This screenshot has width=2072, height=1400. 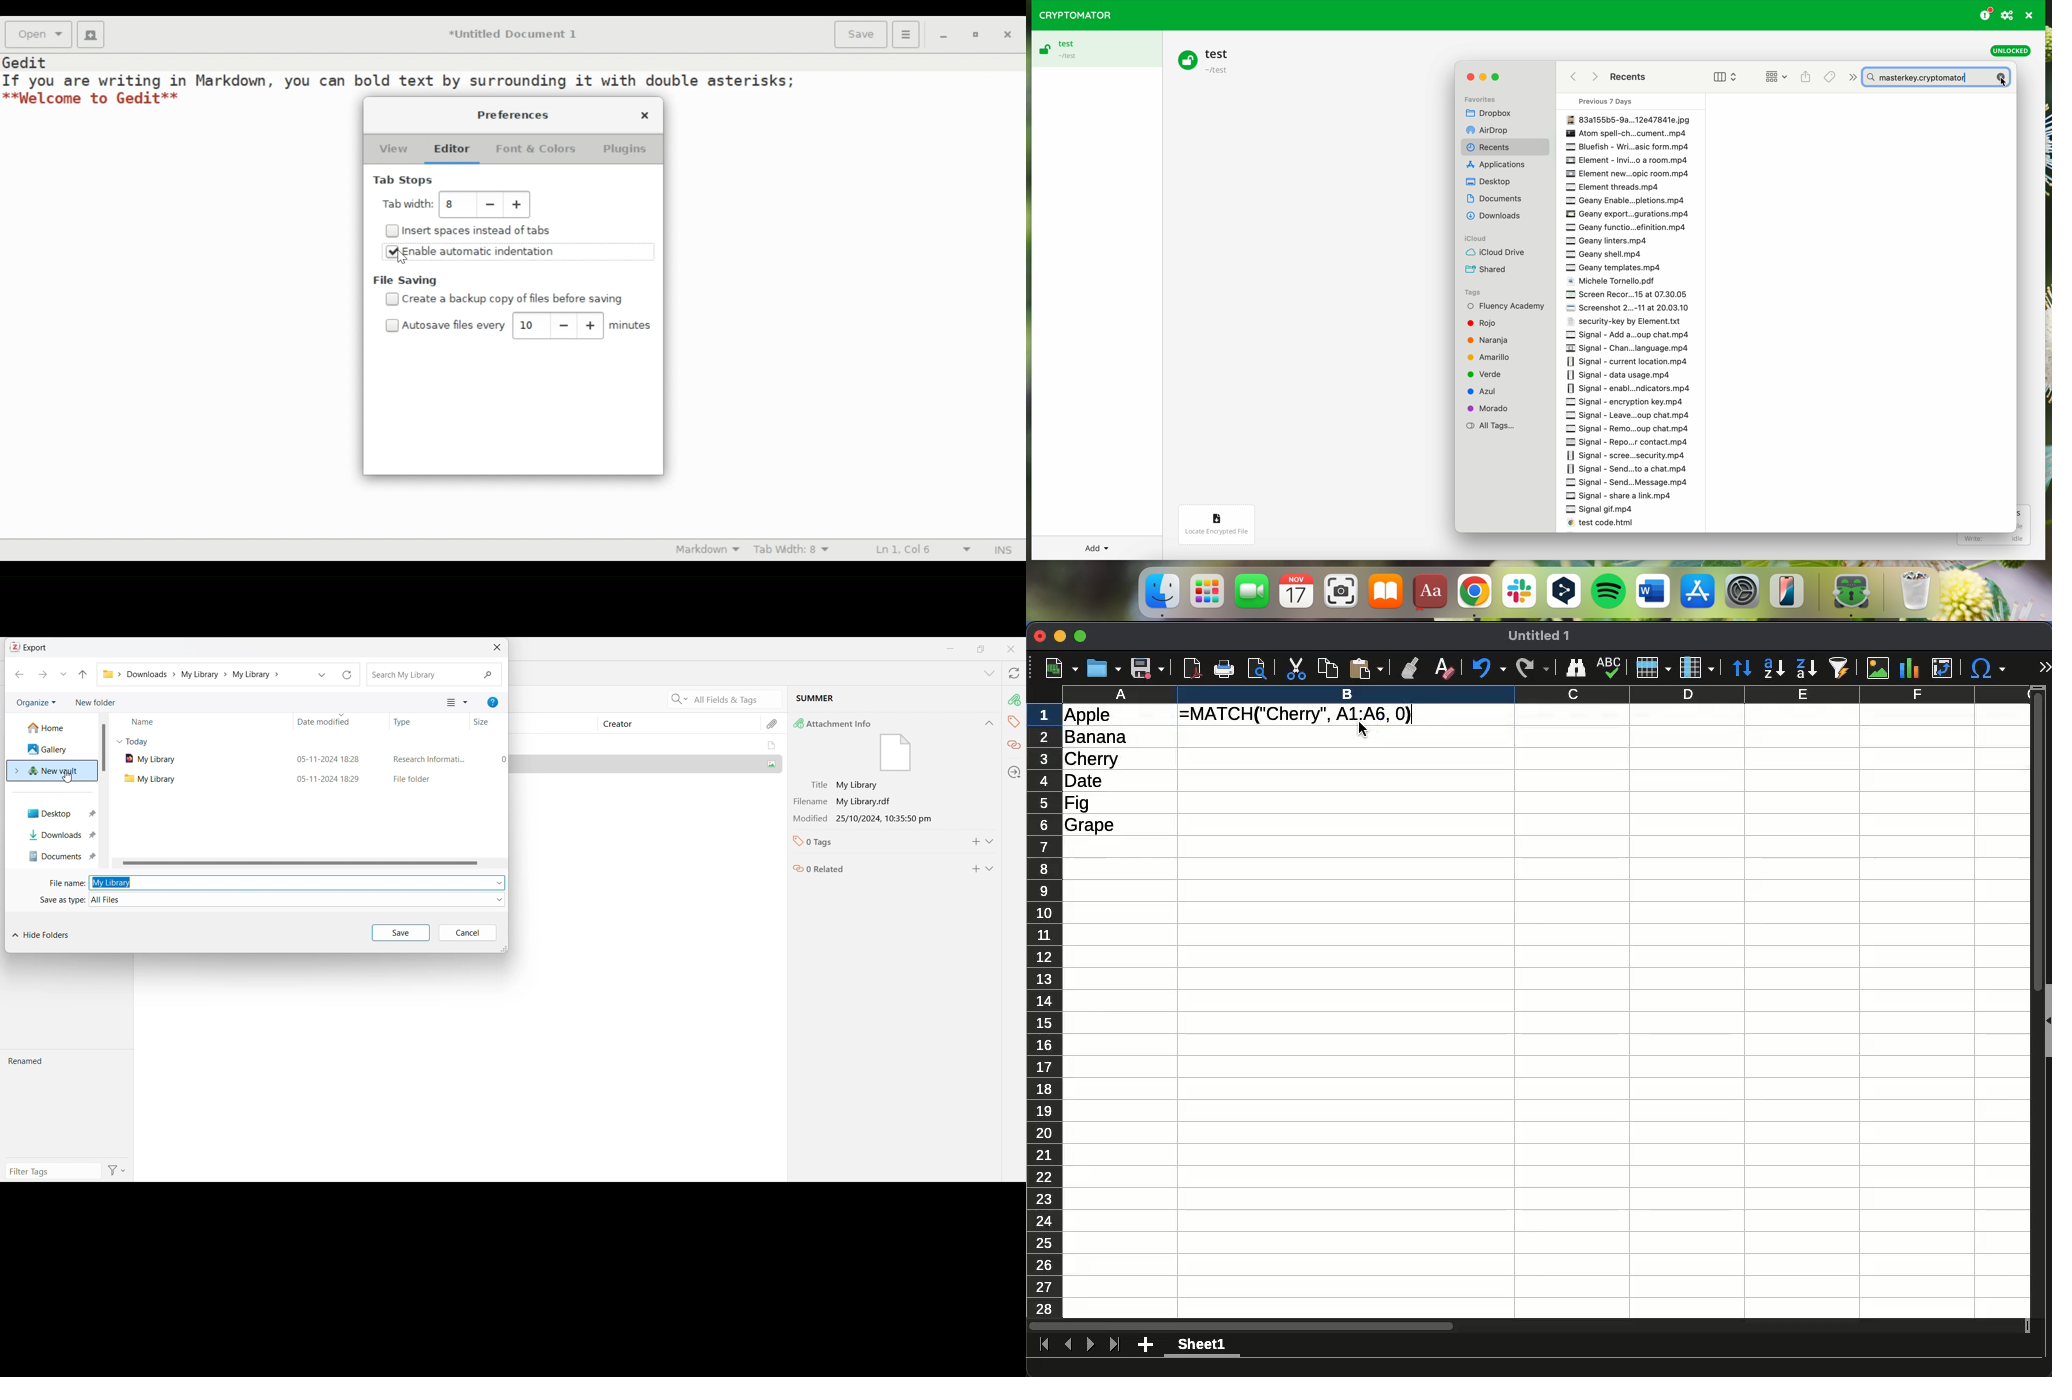 What do you see at coordinates (434, 674) in the screenshot?
I see `Type in quick search` at bounding box center [434, 674].